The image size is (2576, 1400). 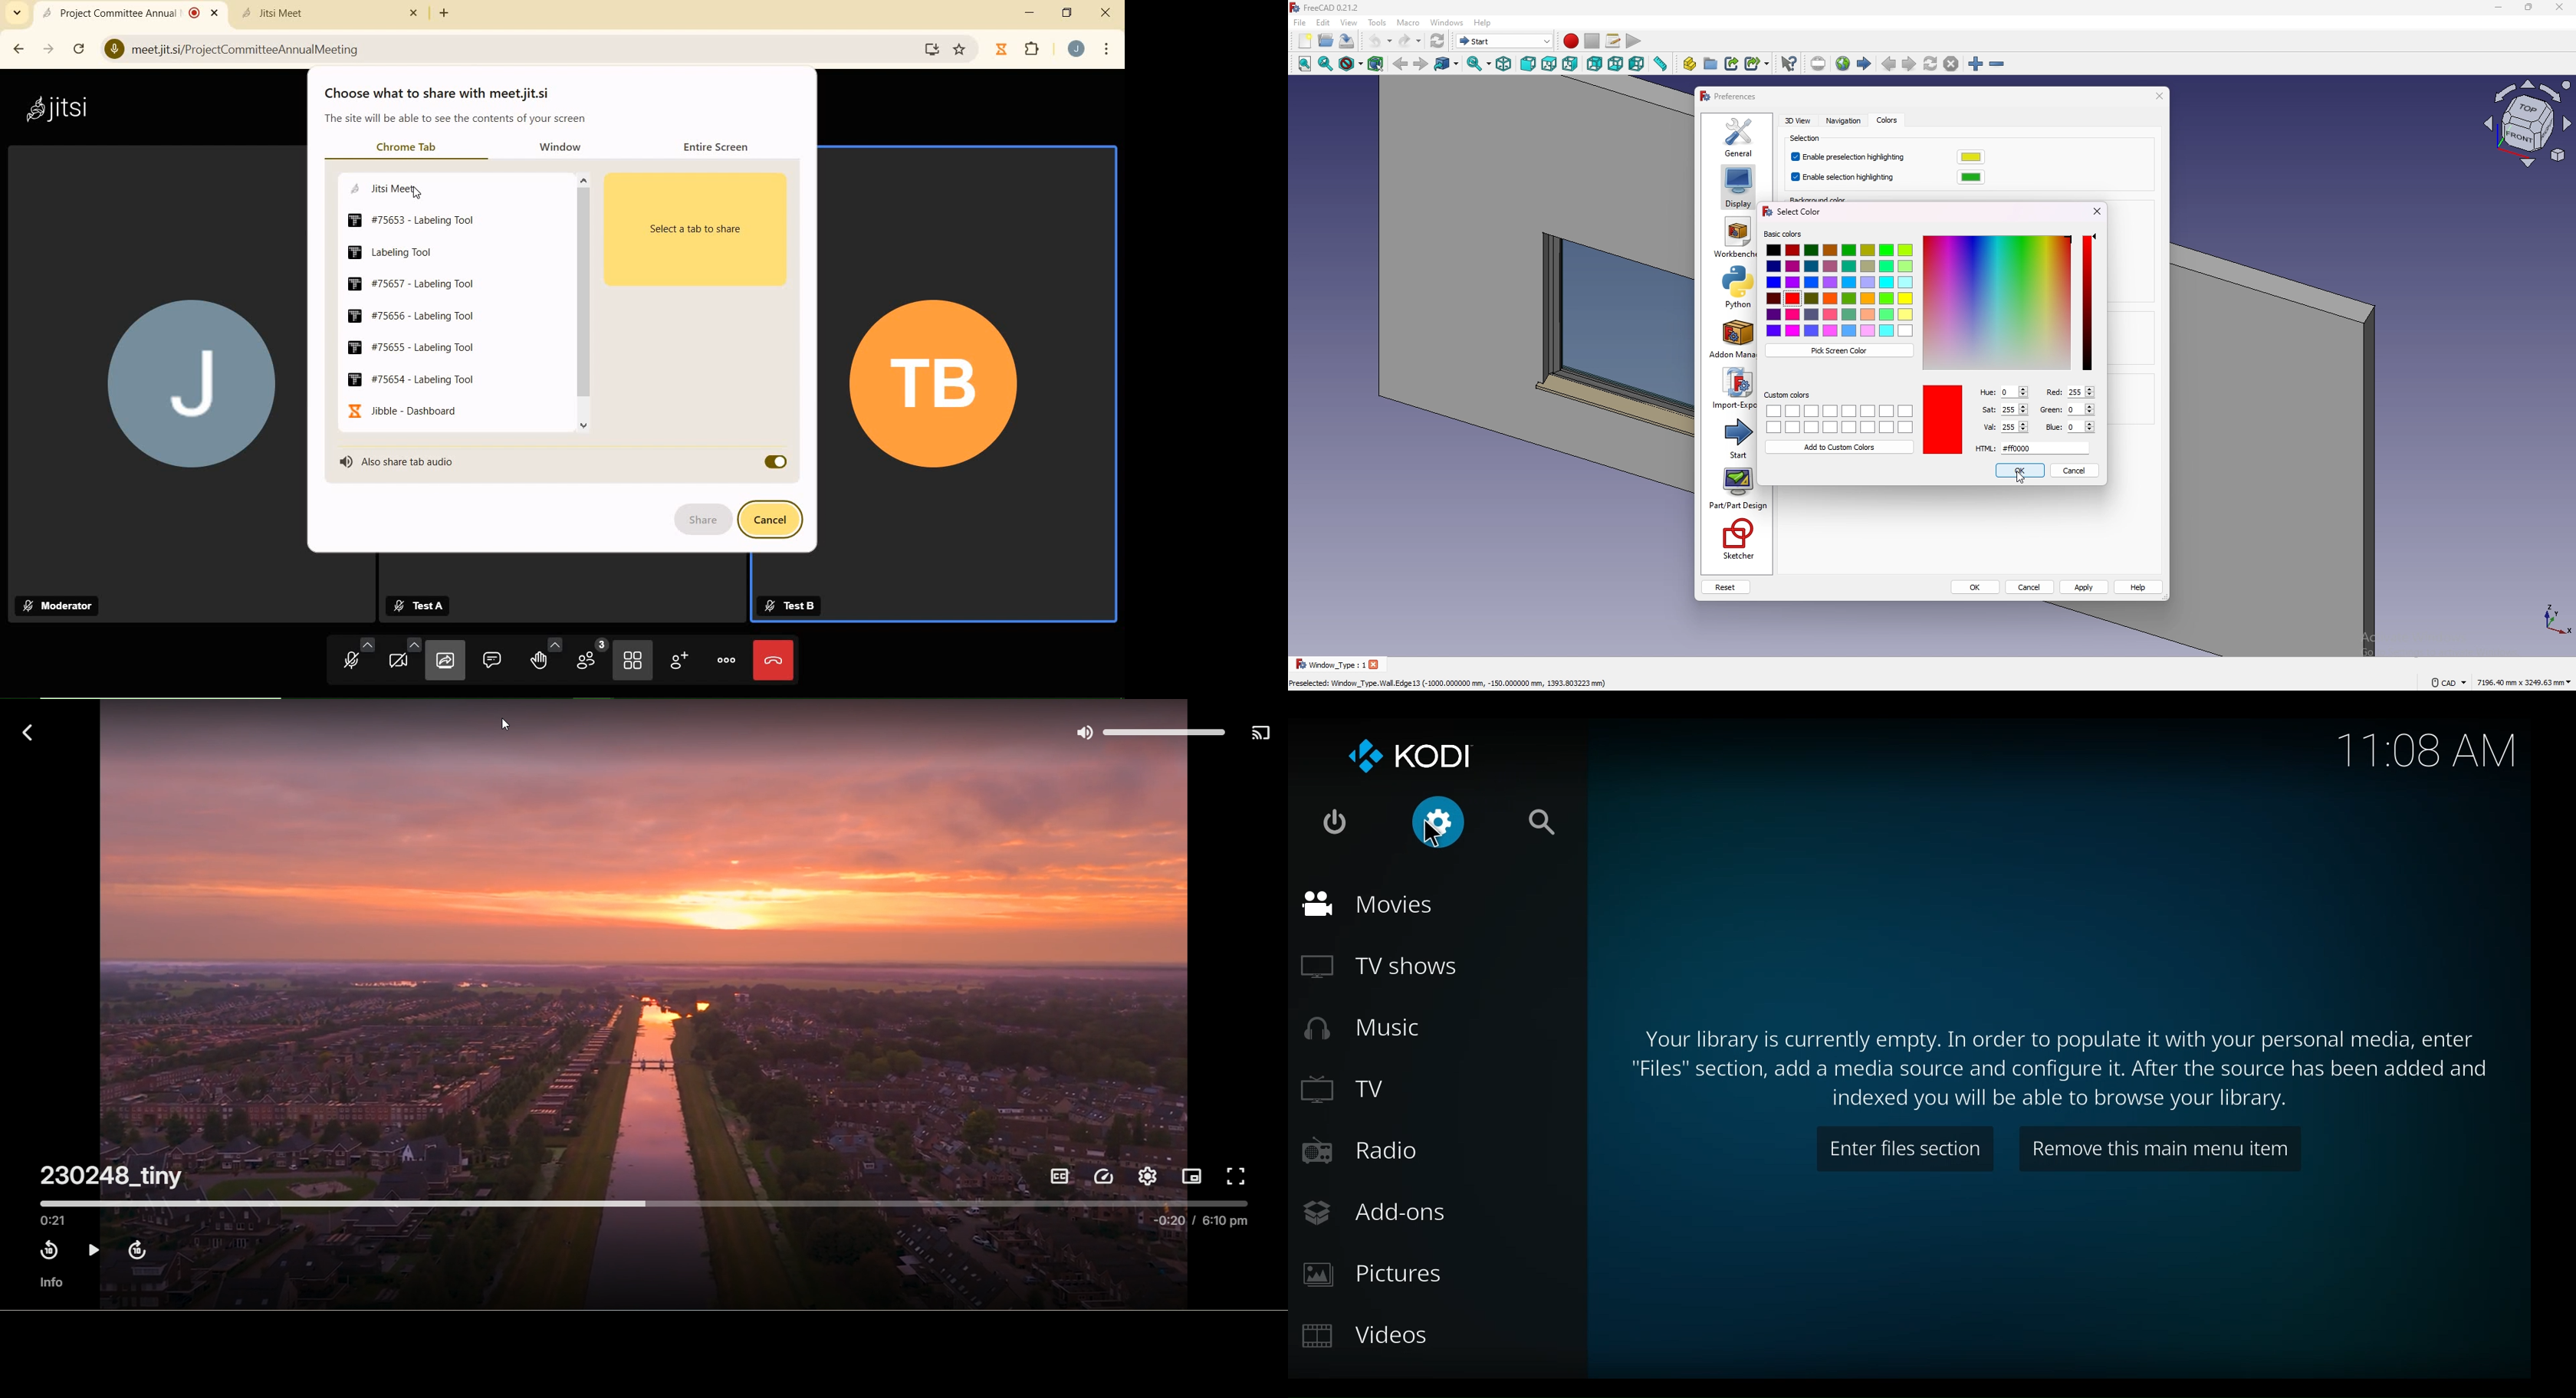 I want to click on color options, so click(x=1841, y=291).